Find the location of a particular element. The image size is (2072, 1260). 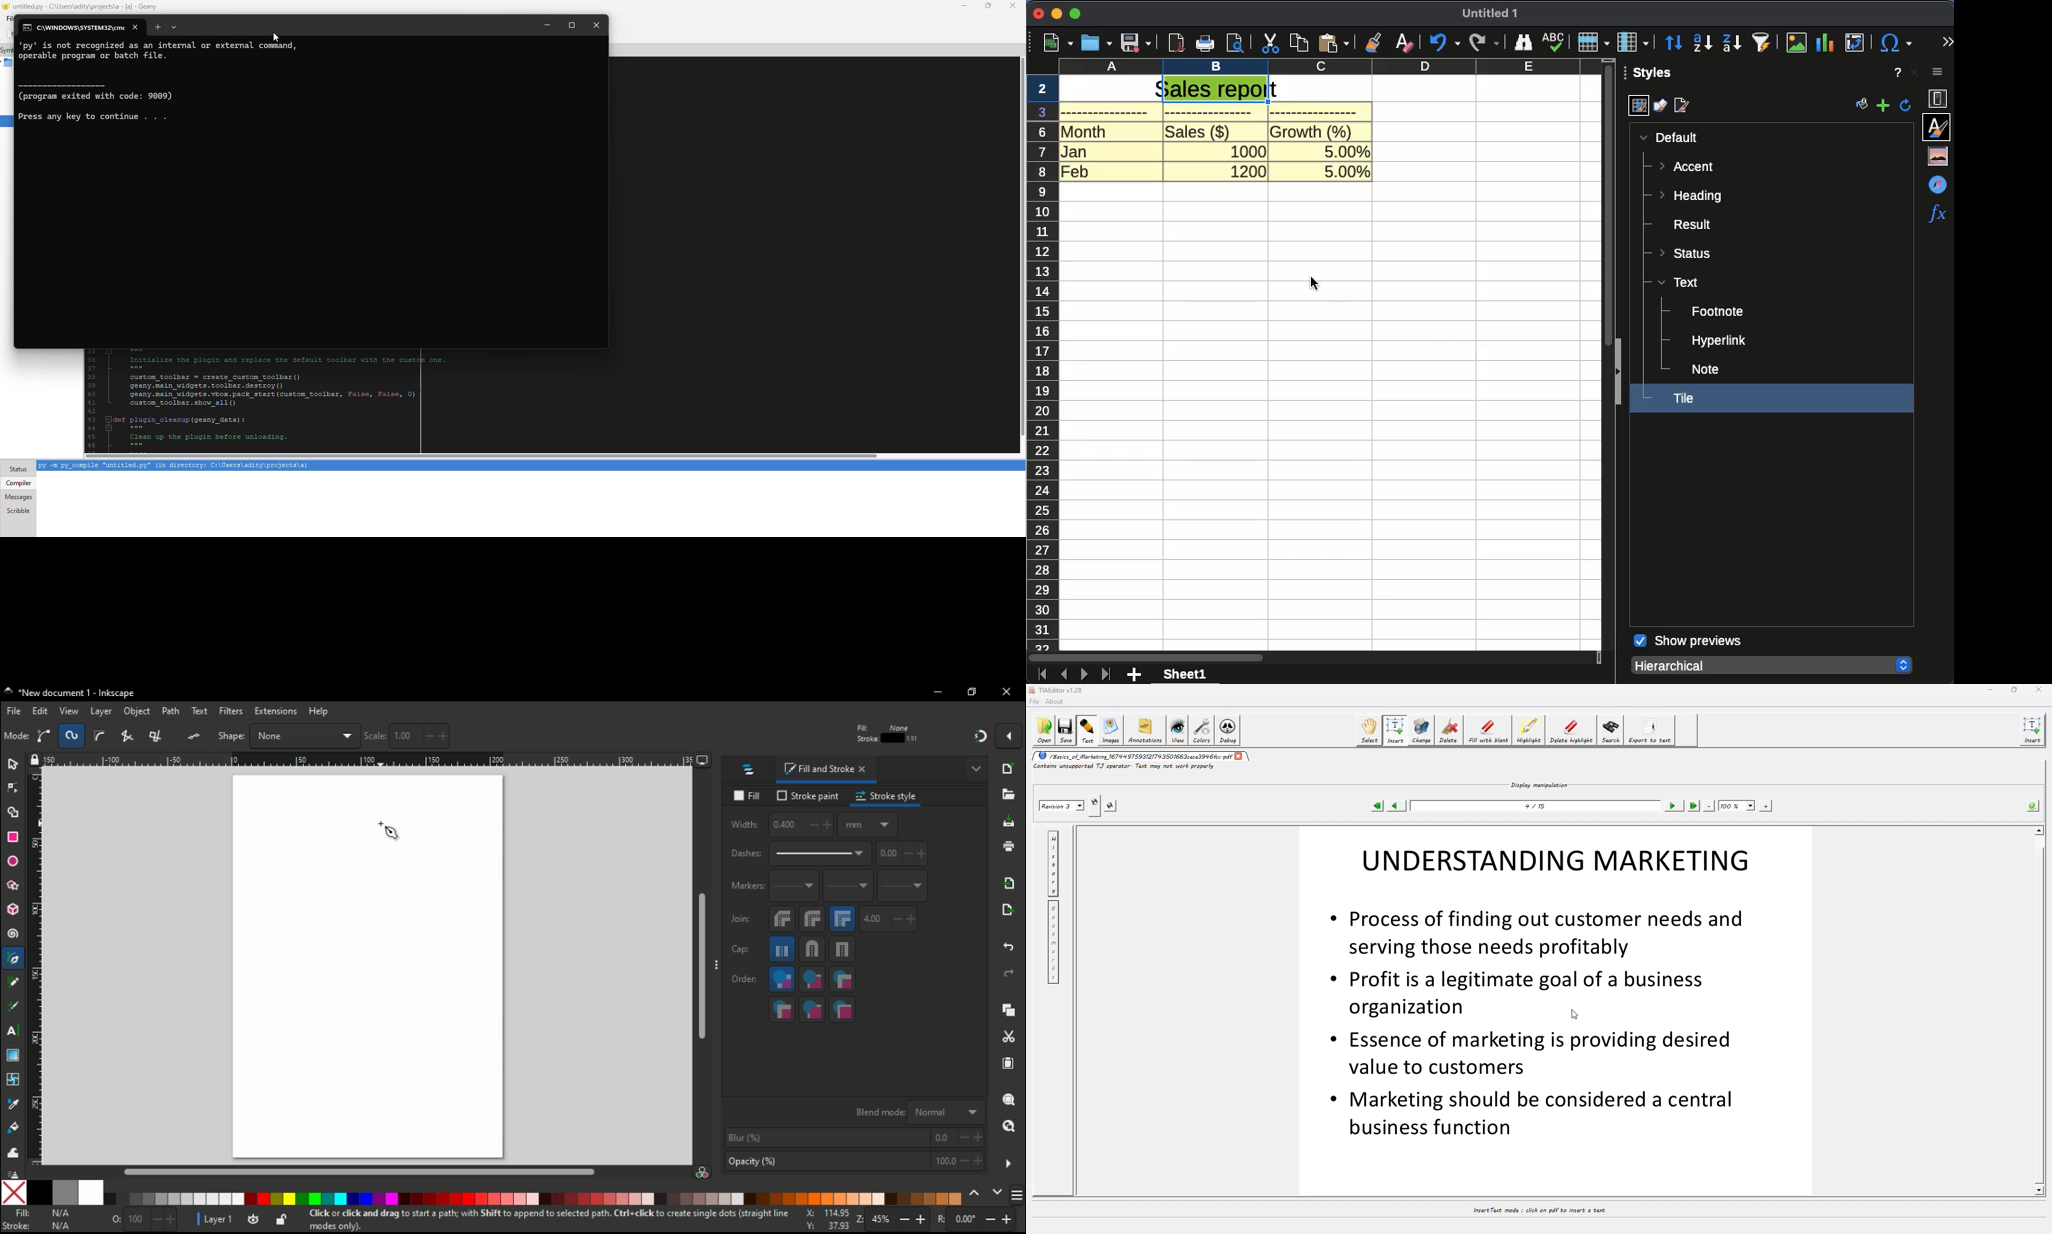

expand is located at coordinates (1615, 374).